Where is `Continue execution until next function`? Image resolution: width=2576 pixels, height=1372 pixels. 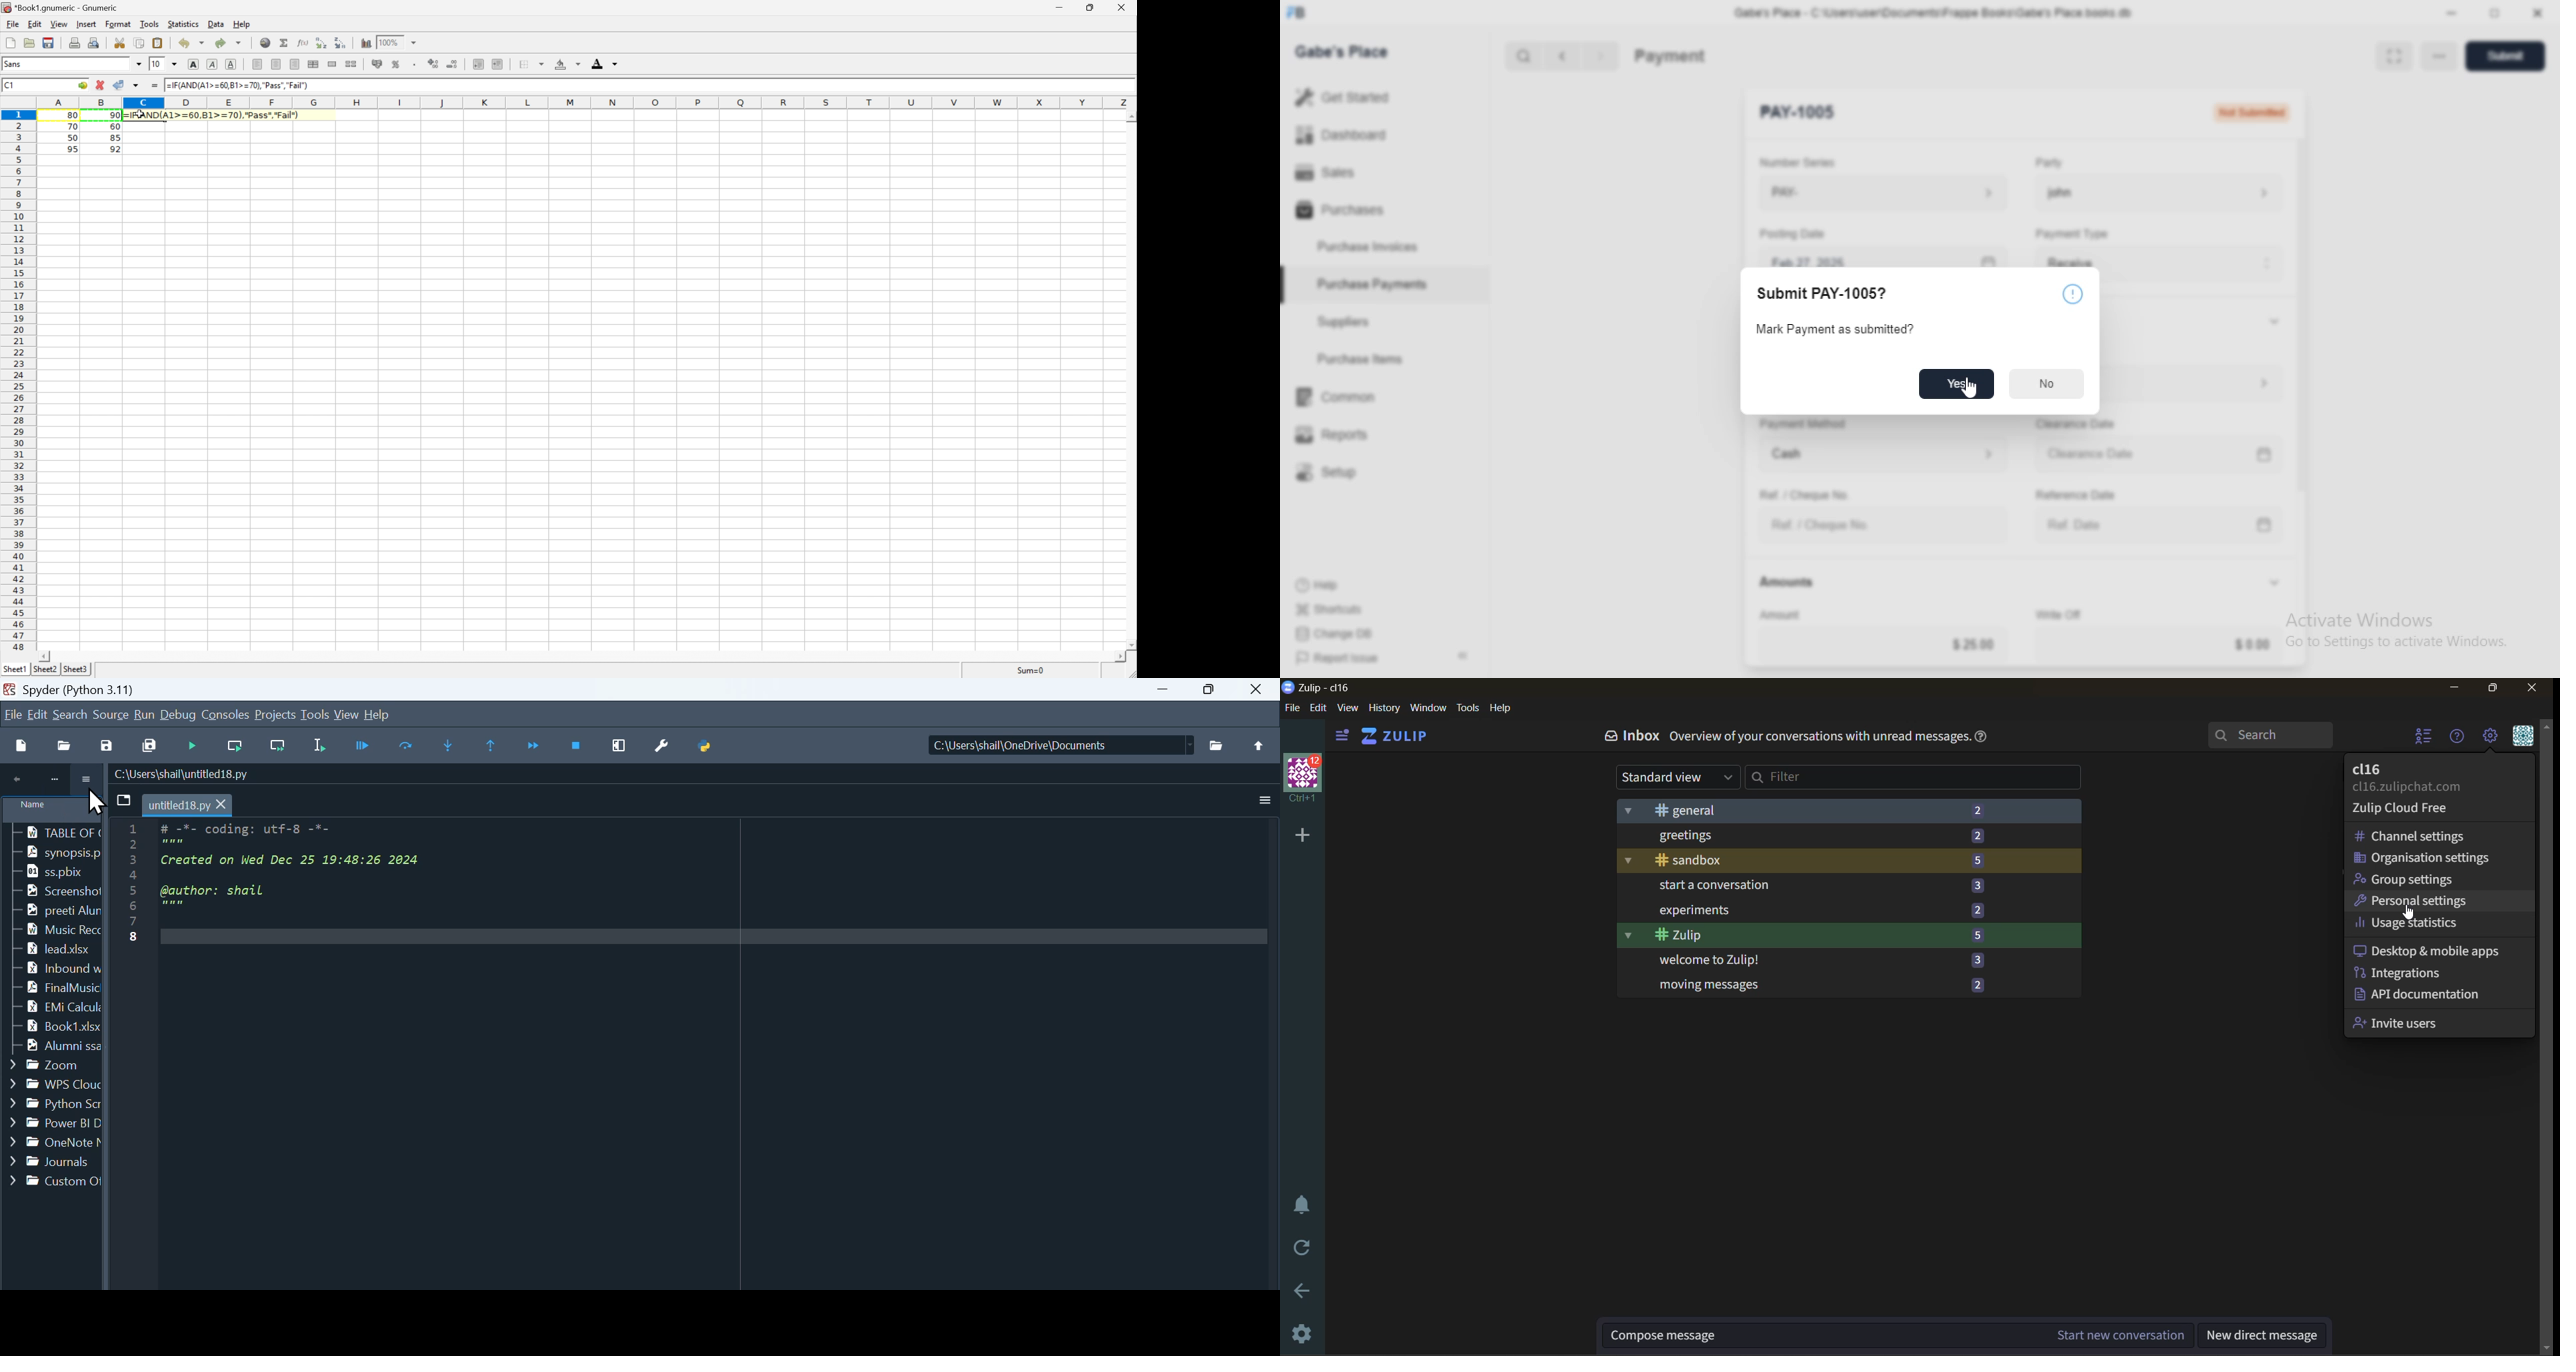
Continue execution until next function is located at coordinates (535, 747).